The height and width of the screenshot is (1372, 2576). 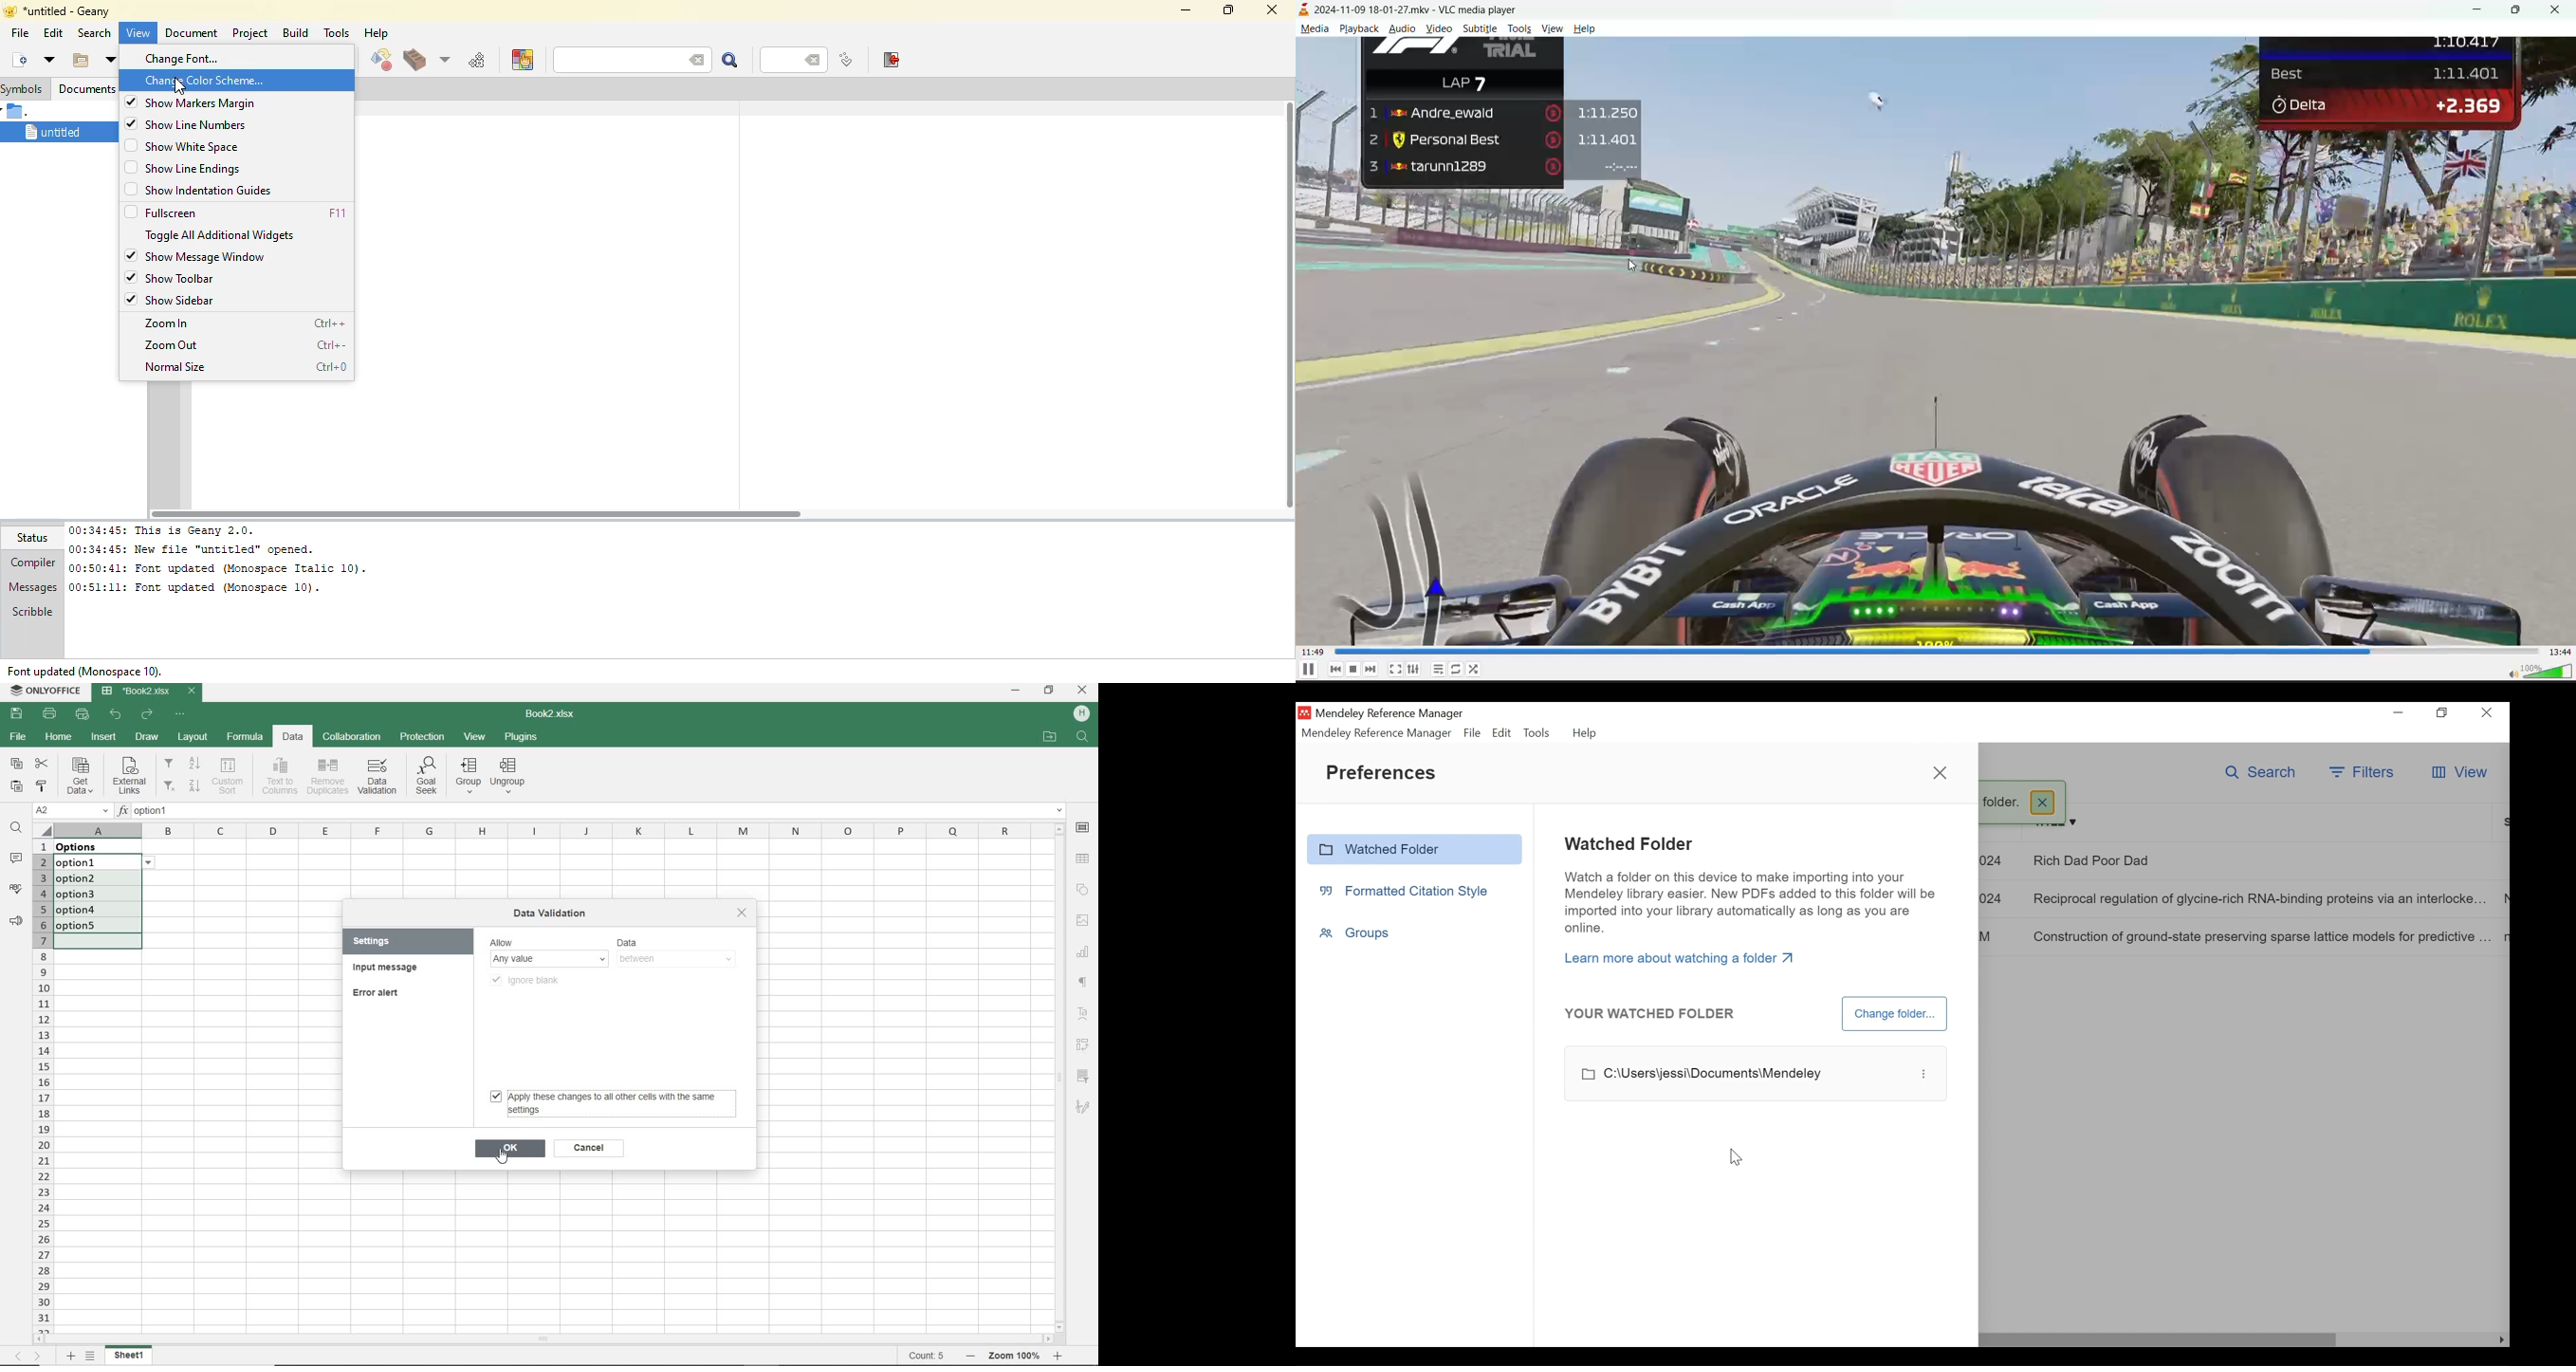 What do you see at coordinates (333, 345) in the screenshot?
I see `ctrl+-` at bounding box center [333, 345].